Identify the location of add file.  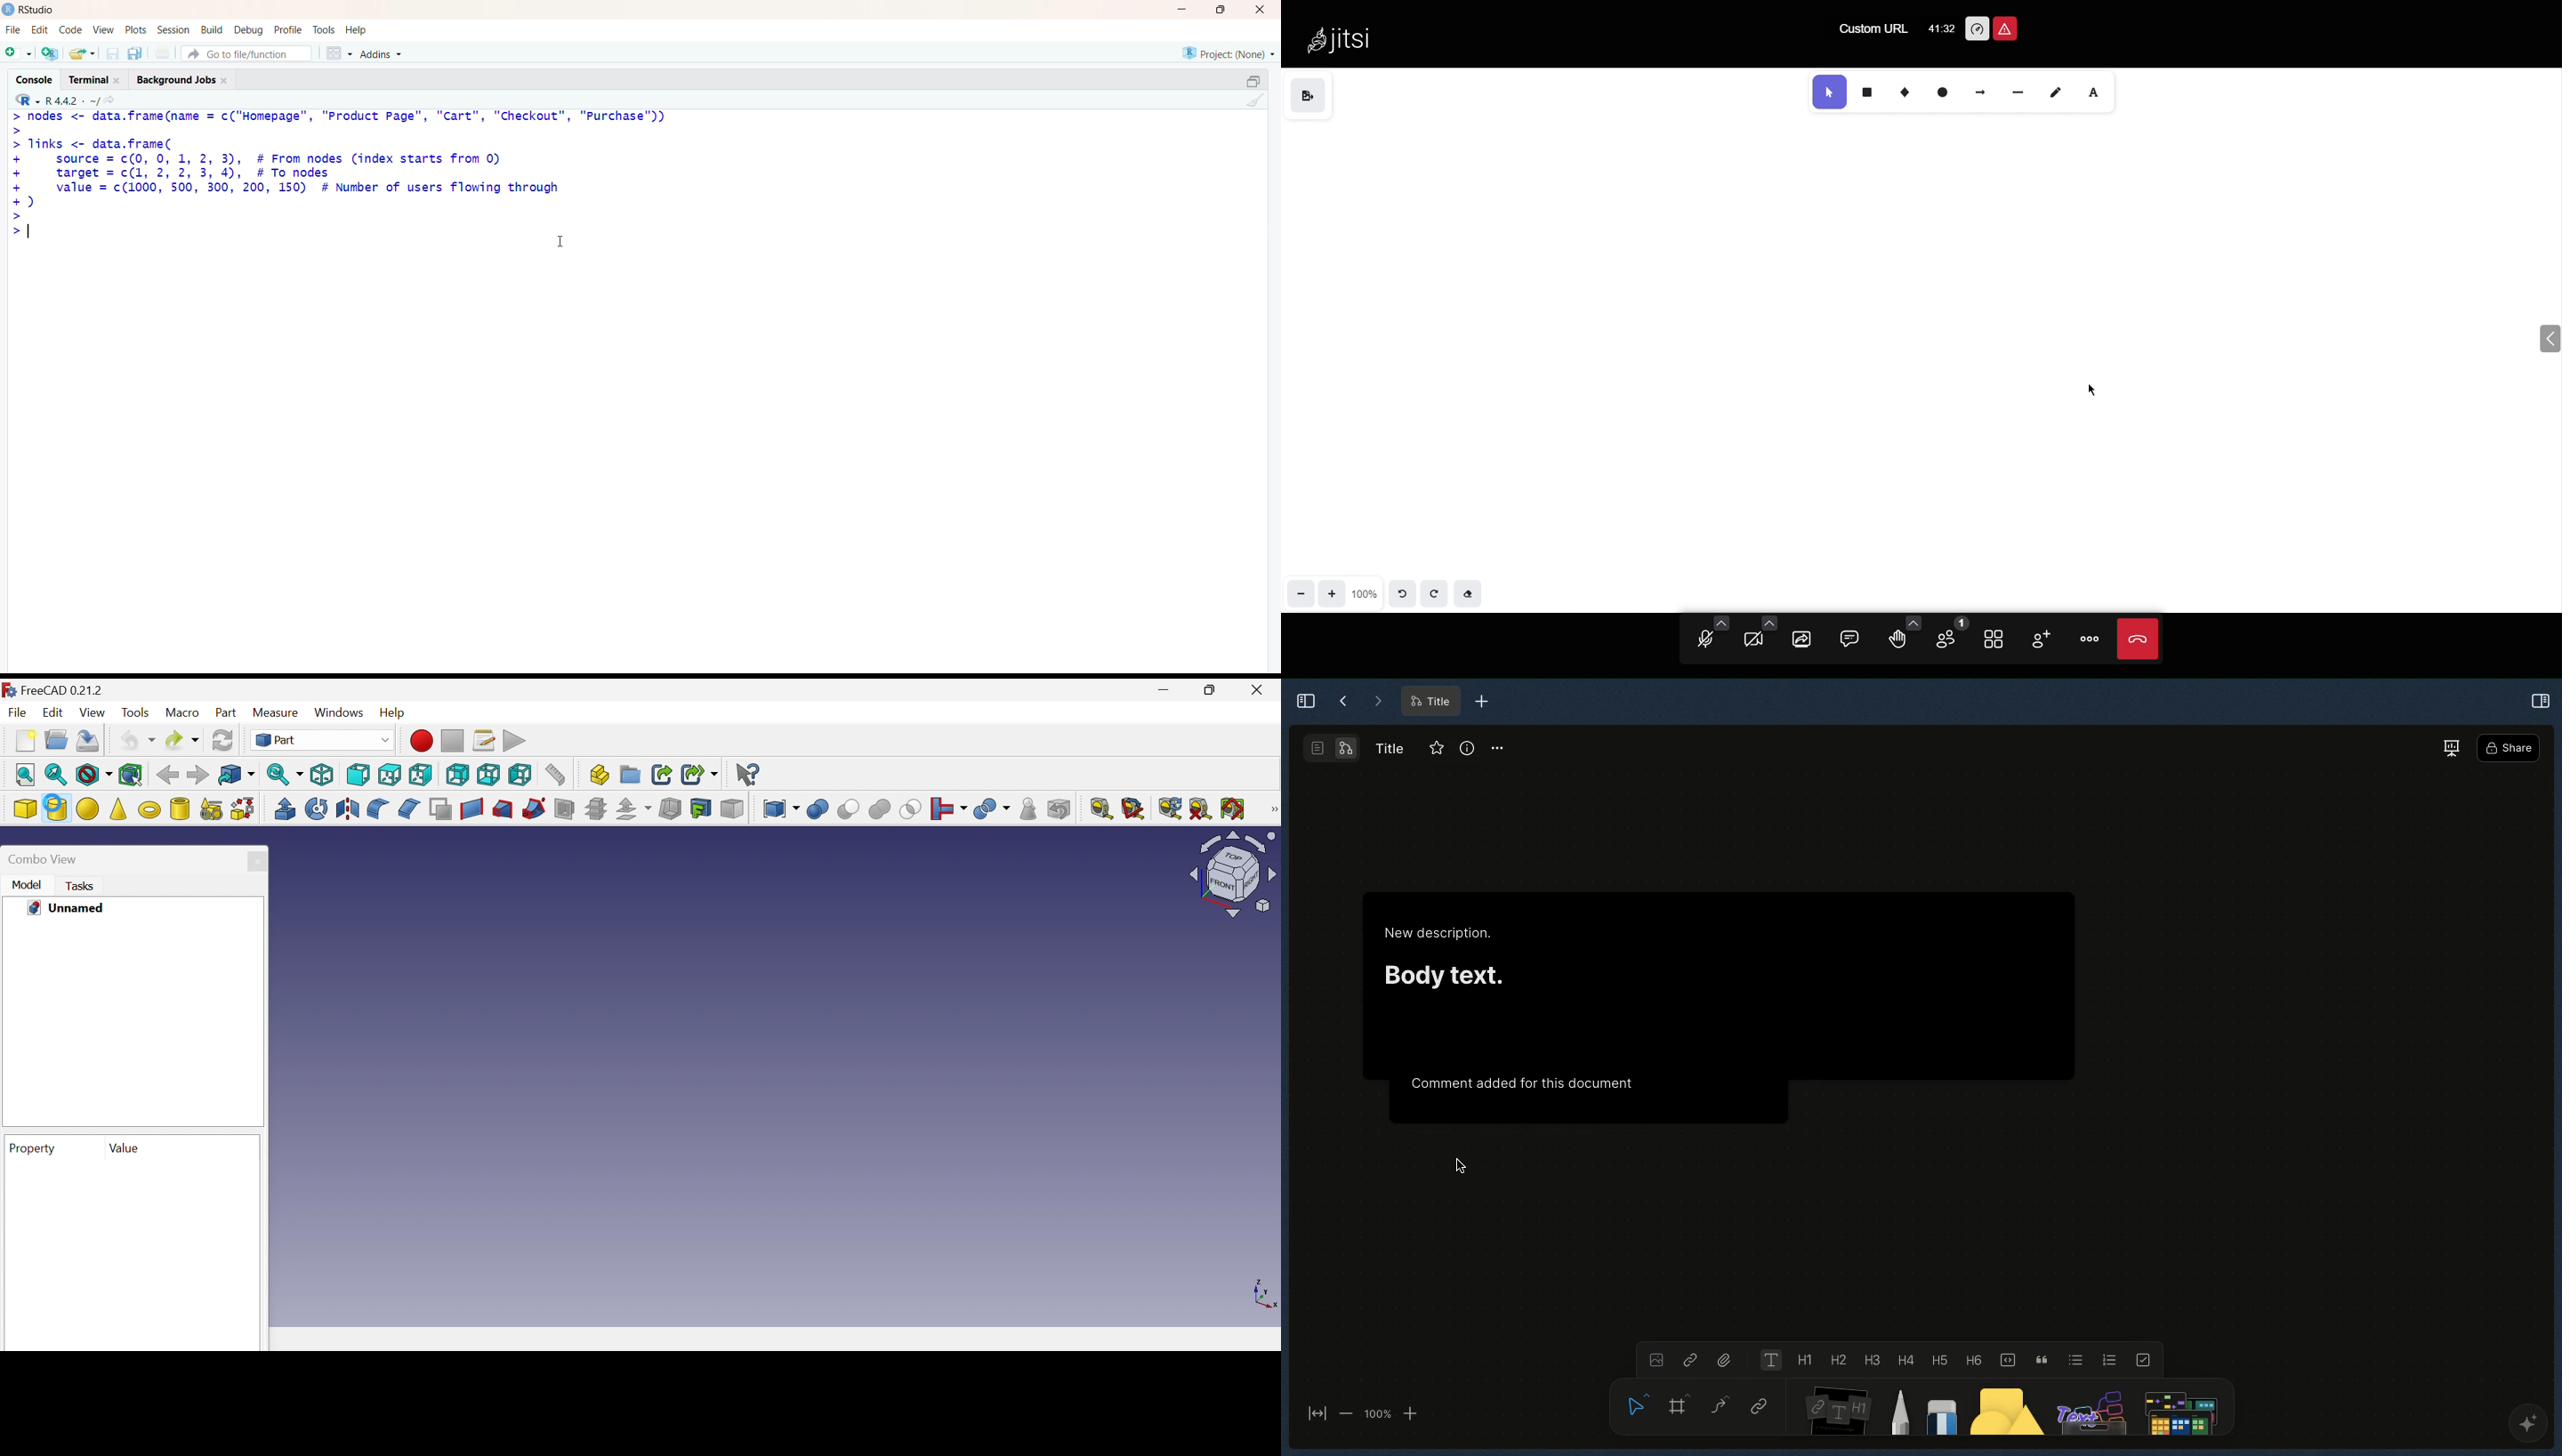
(51, 55).